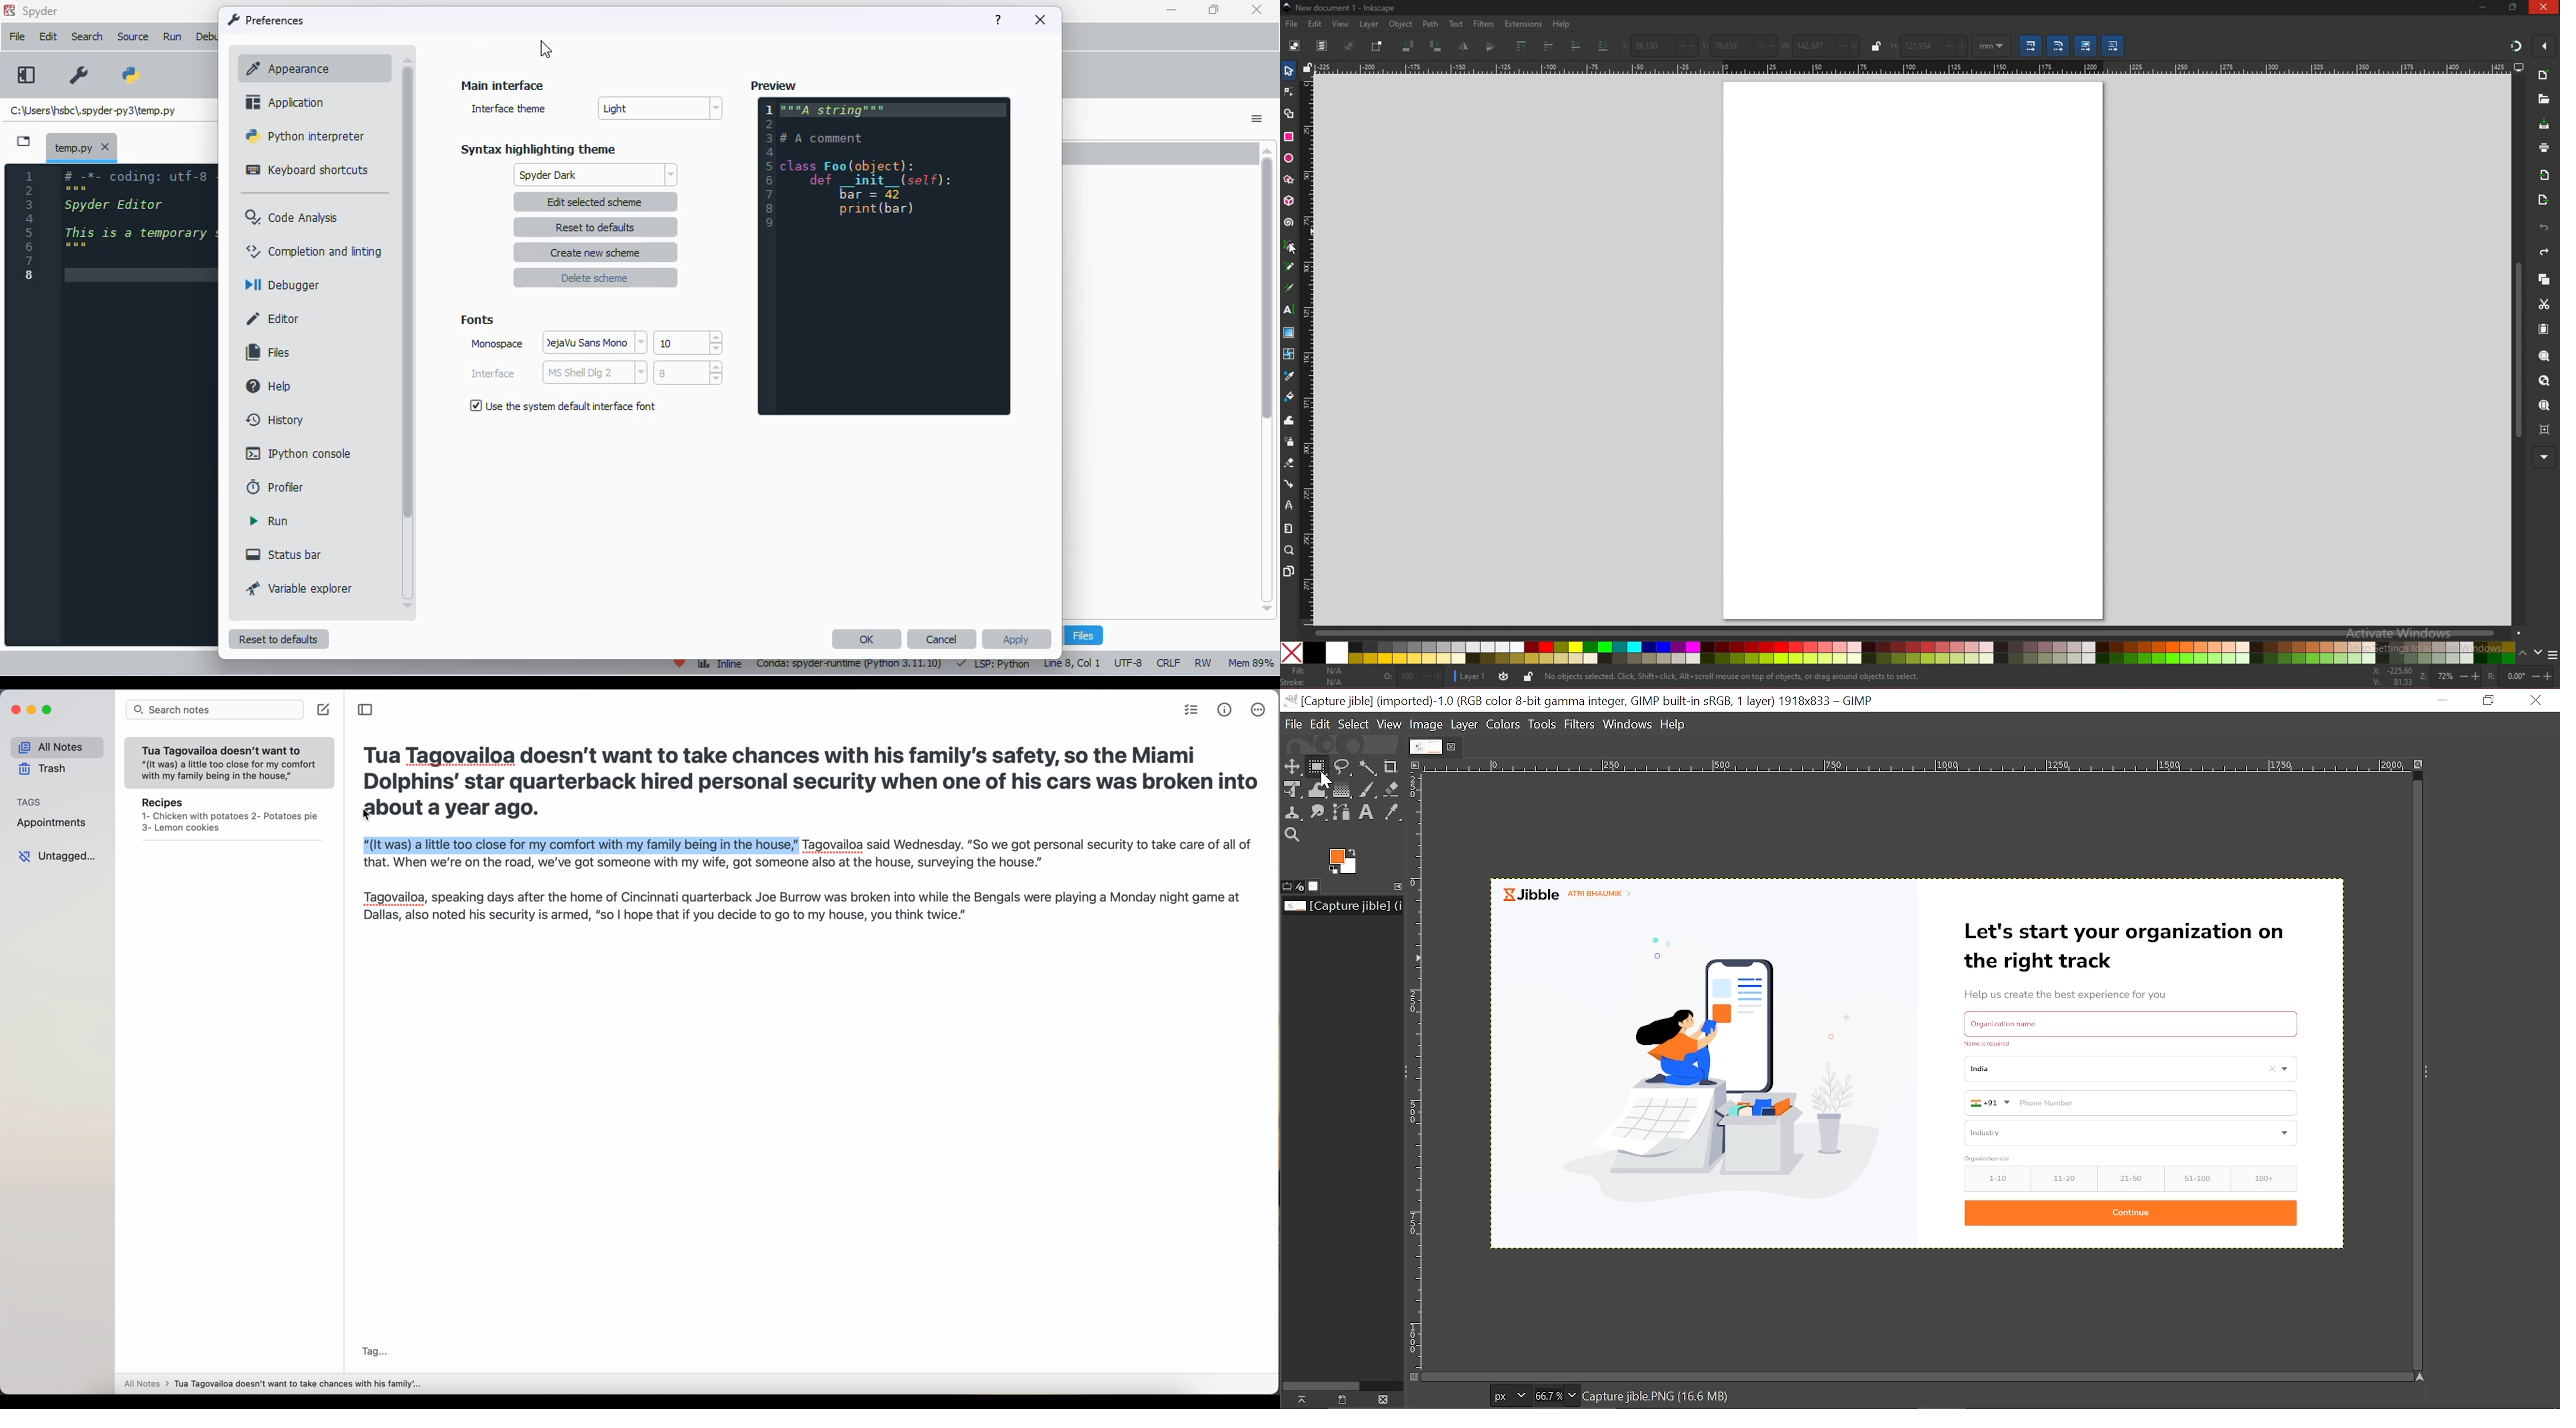 The height and width of the screenshot is (1428, 2576). What do you see at coordinates (1191, 710) in the screenshot?
I see `check list` at bounding box center [1191, 710].